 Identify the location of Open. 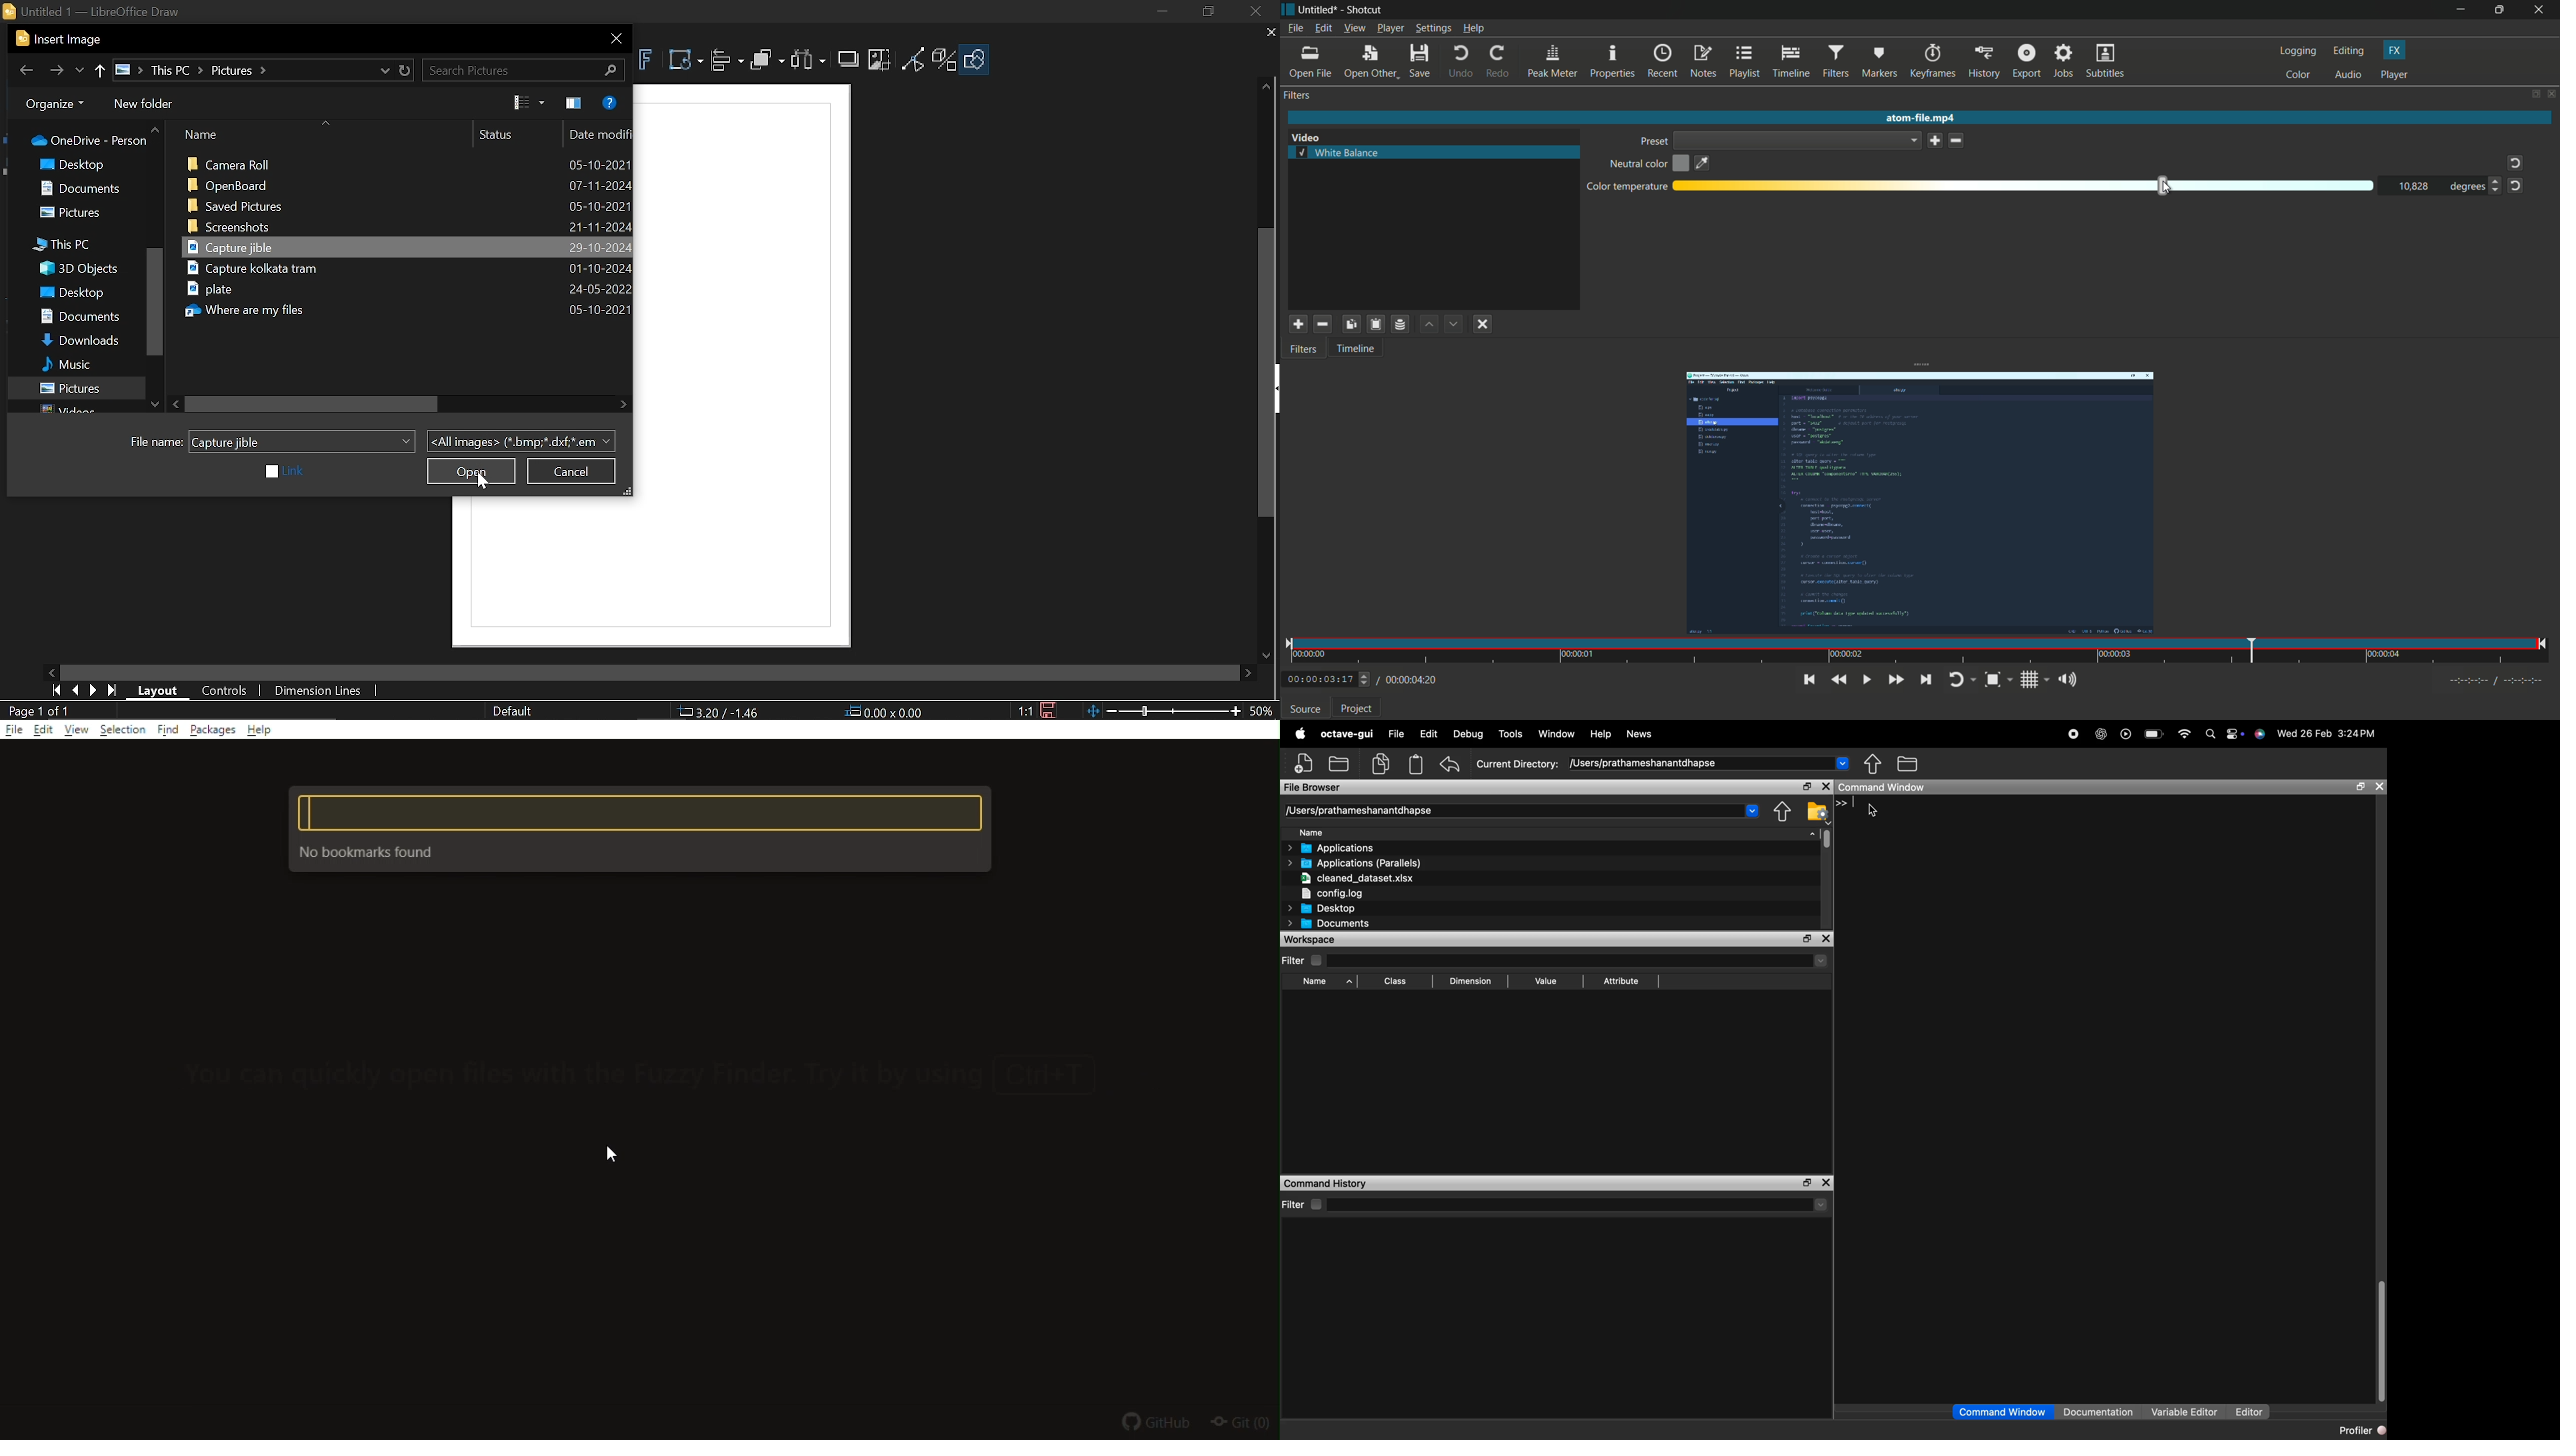
(470, 473).